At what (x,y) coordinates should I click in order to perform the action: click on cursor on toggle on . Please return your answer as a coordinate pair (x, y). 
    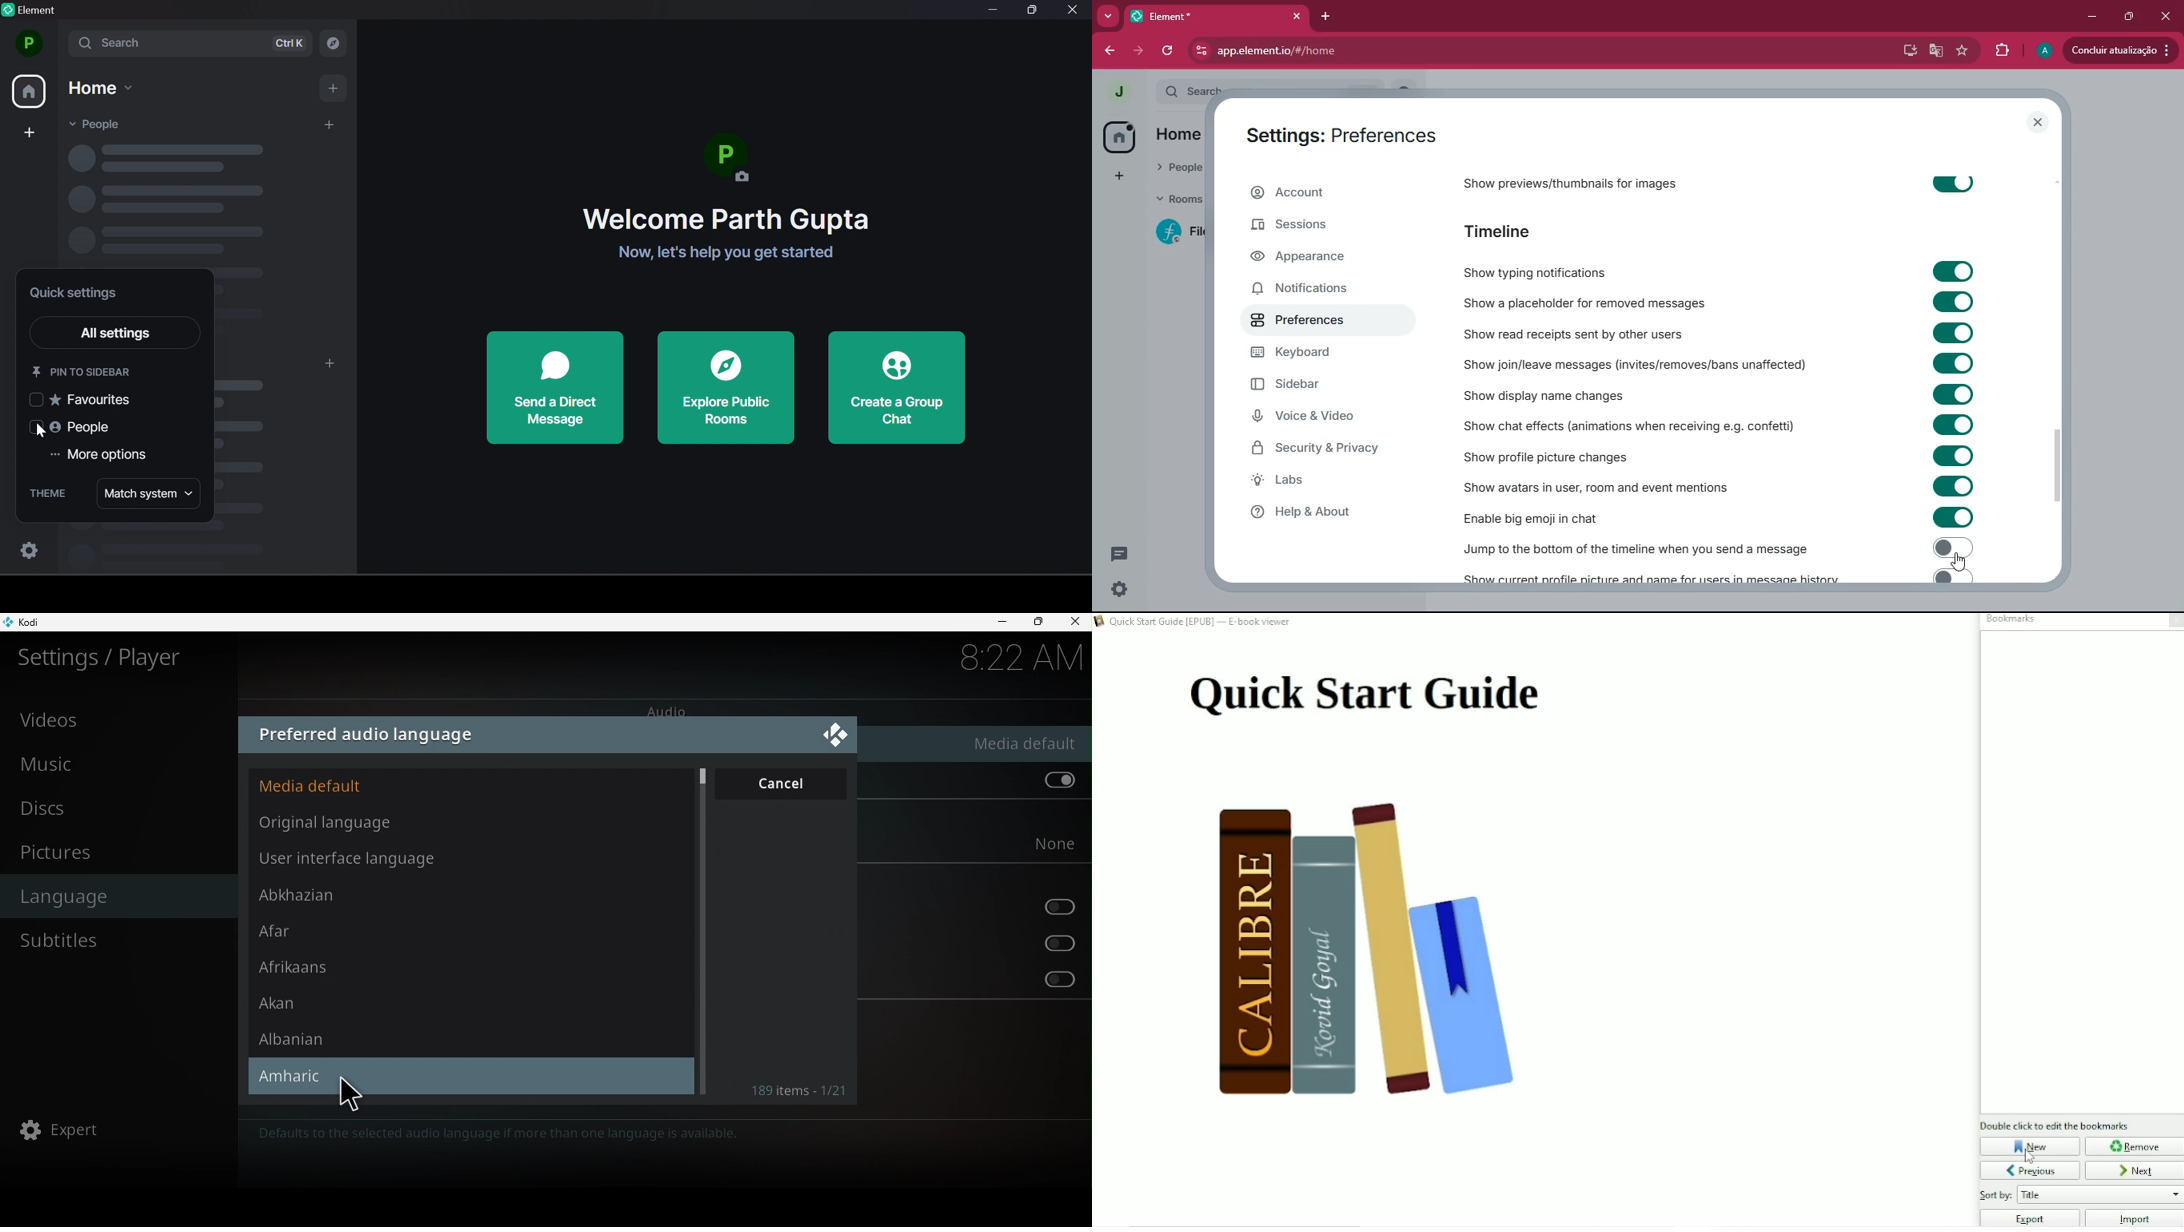
    Looking at the image, I should click on (1961, 564).